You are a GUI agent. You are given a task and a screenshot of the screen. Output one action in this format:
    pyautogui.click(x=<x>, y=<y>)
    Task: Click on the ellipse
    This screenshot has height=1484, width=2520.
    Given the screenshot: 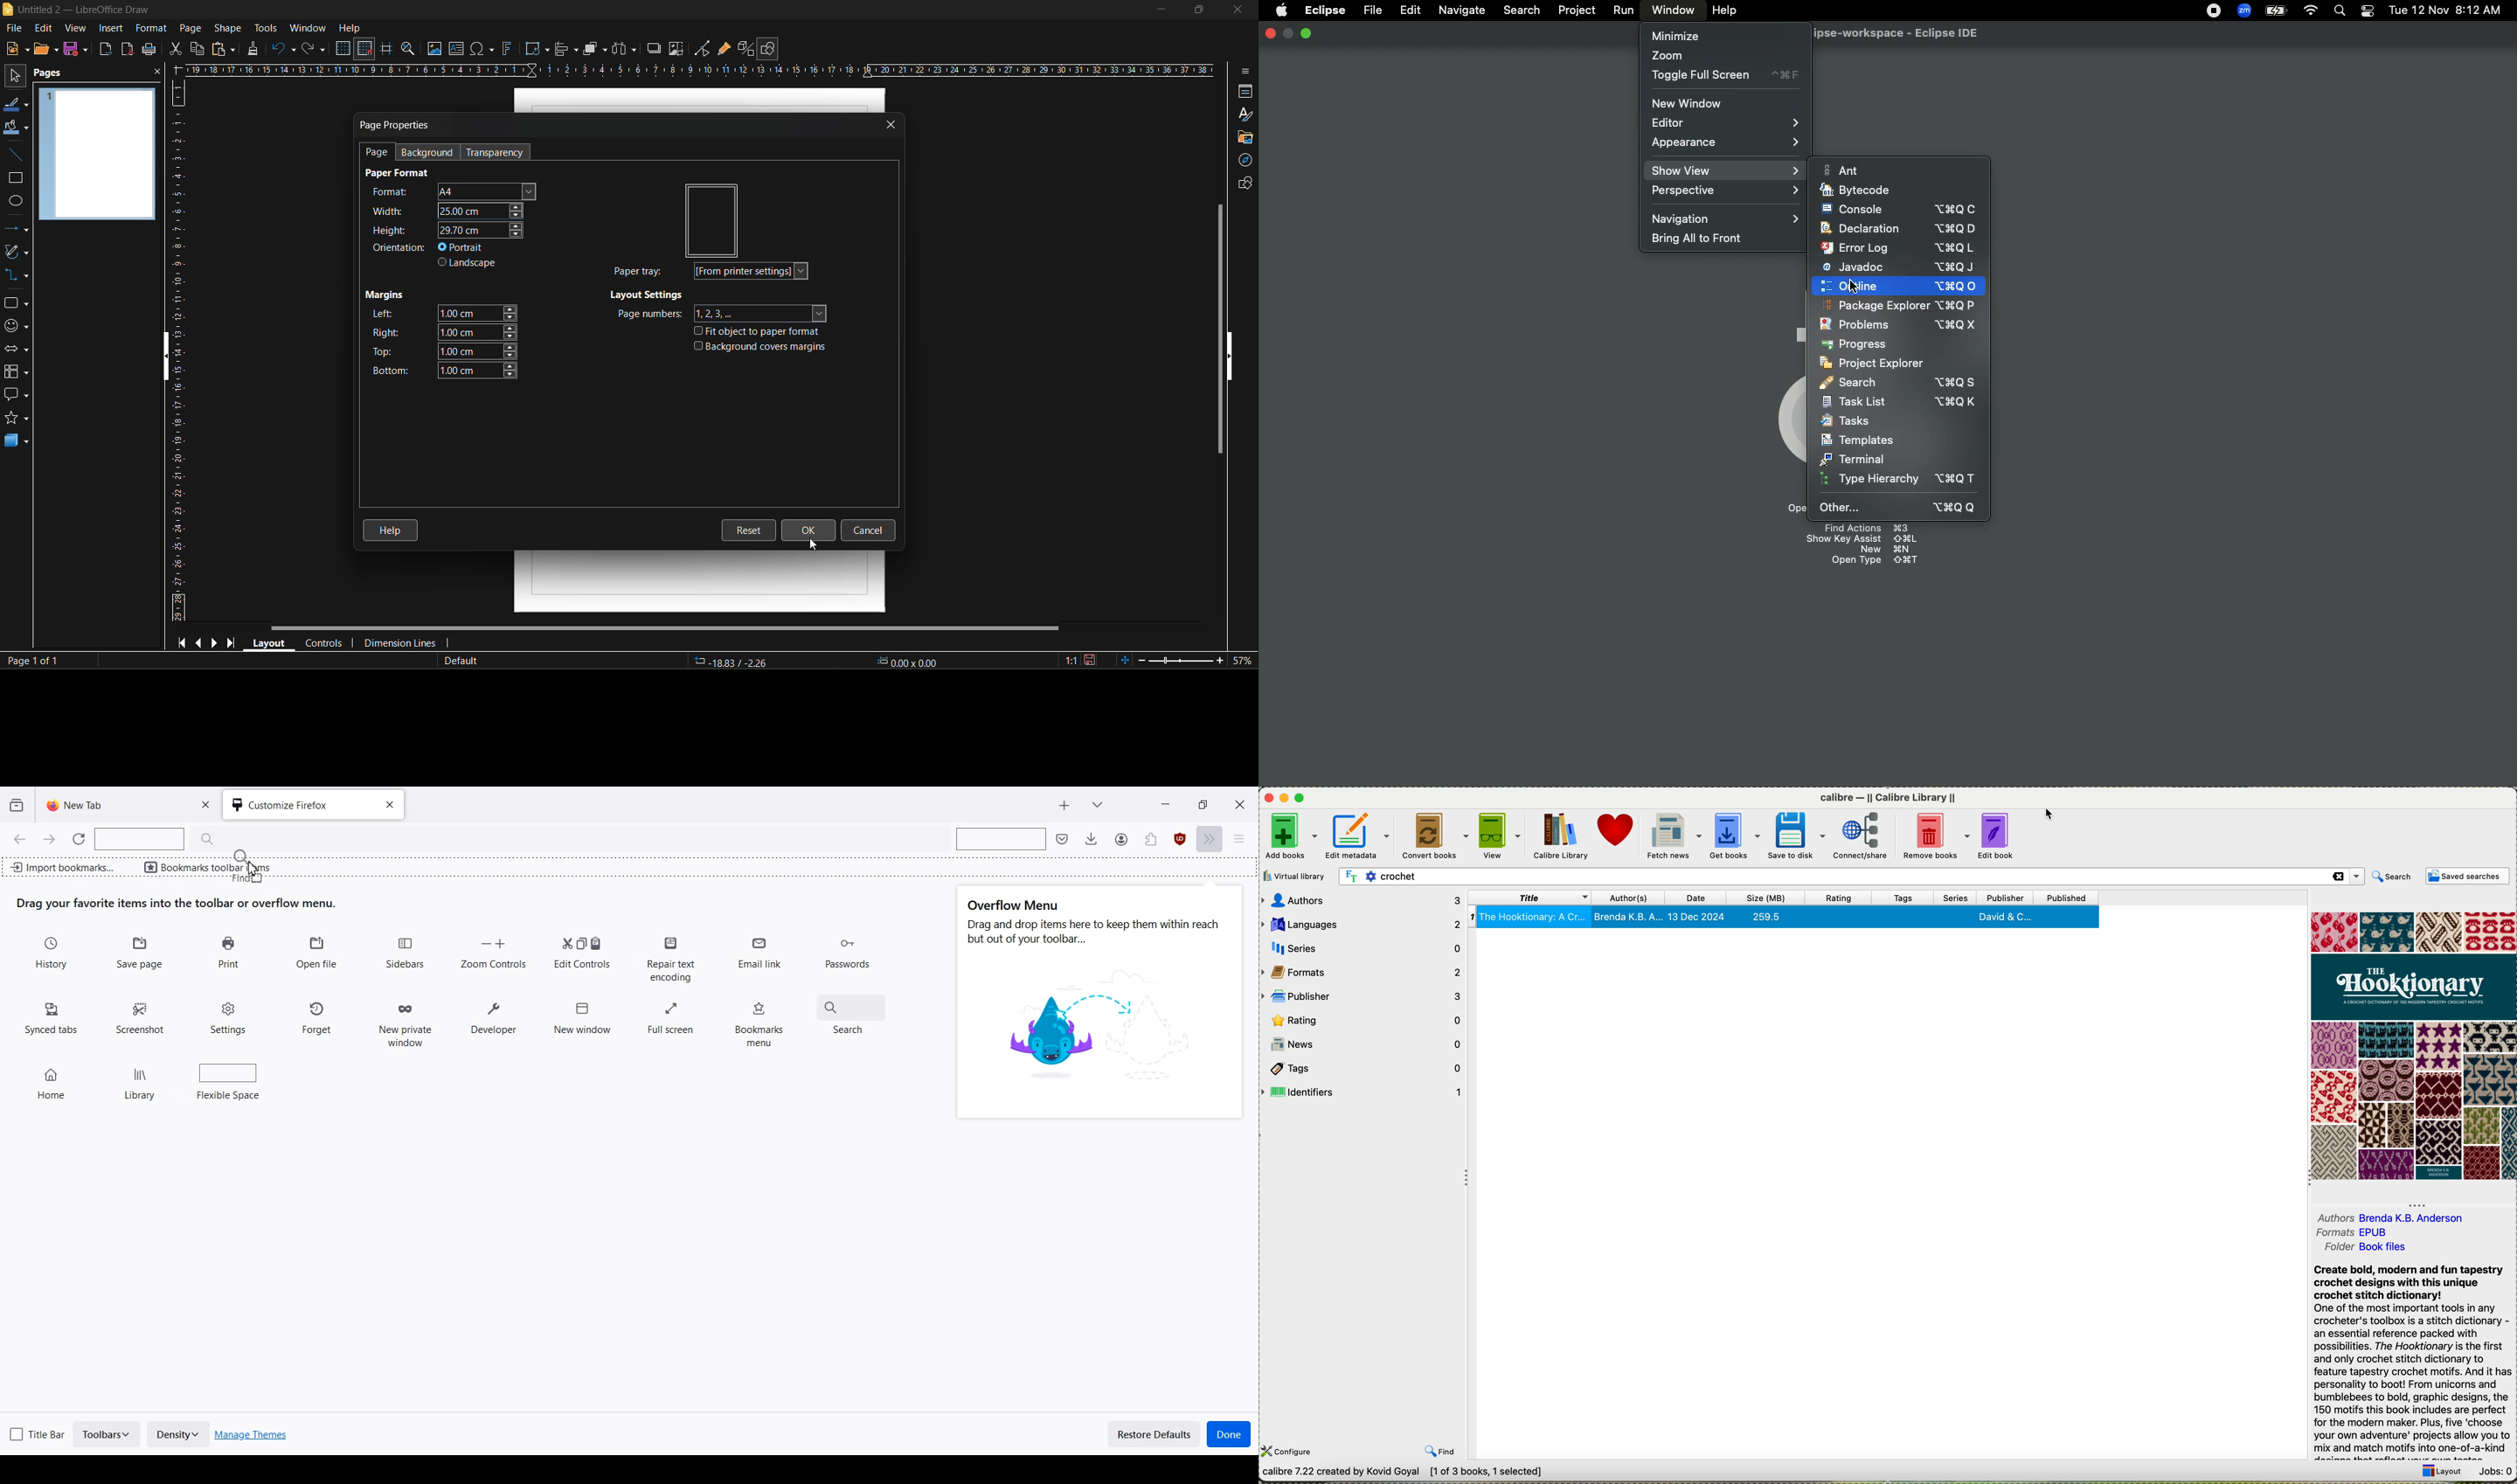 What is the action you would take?
    pyautogui.click(x=16, y=203)
    